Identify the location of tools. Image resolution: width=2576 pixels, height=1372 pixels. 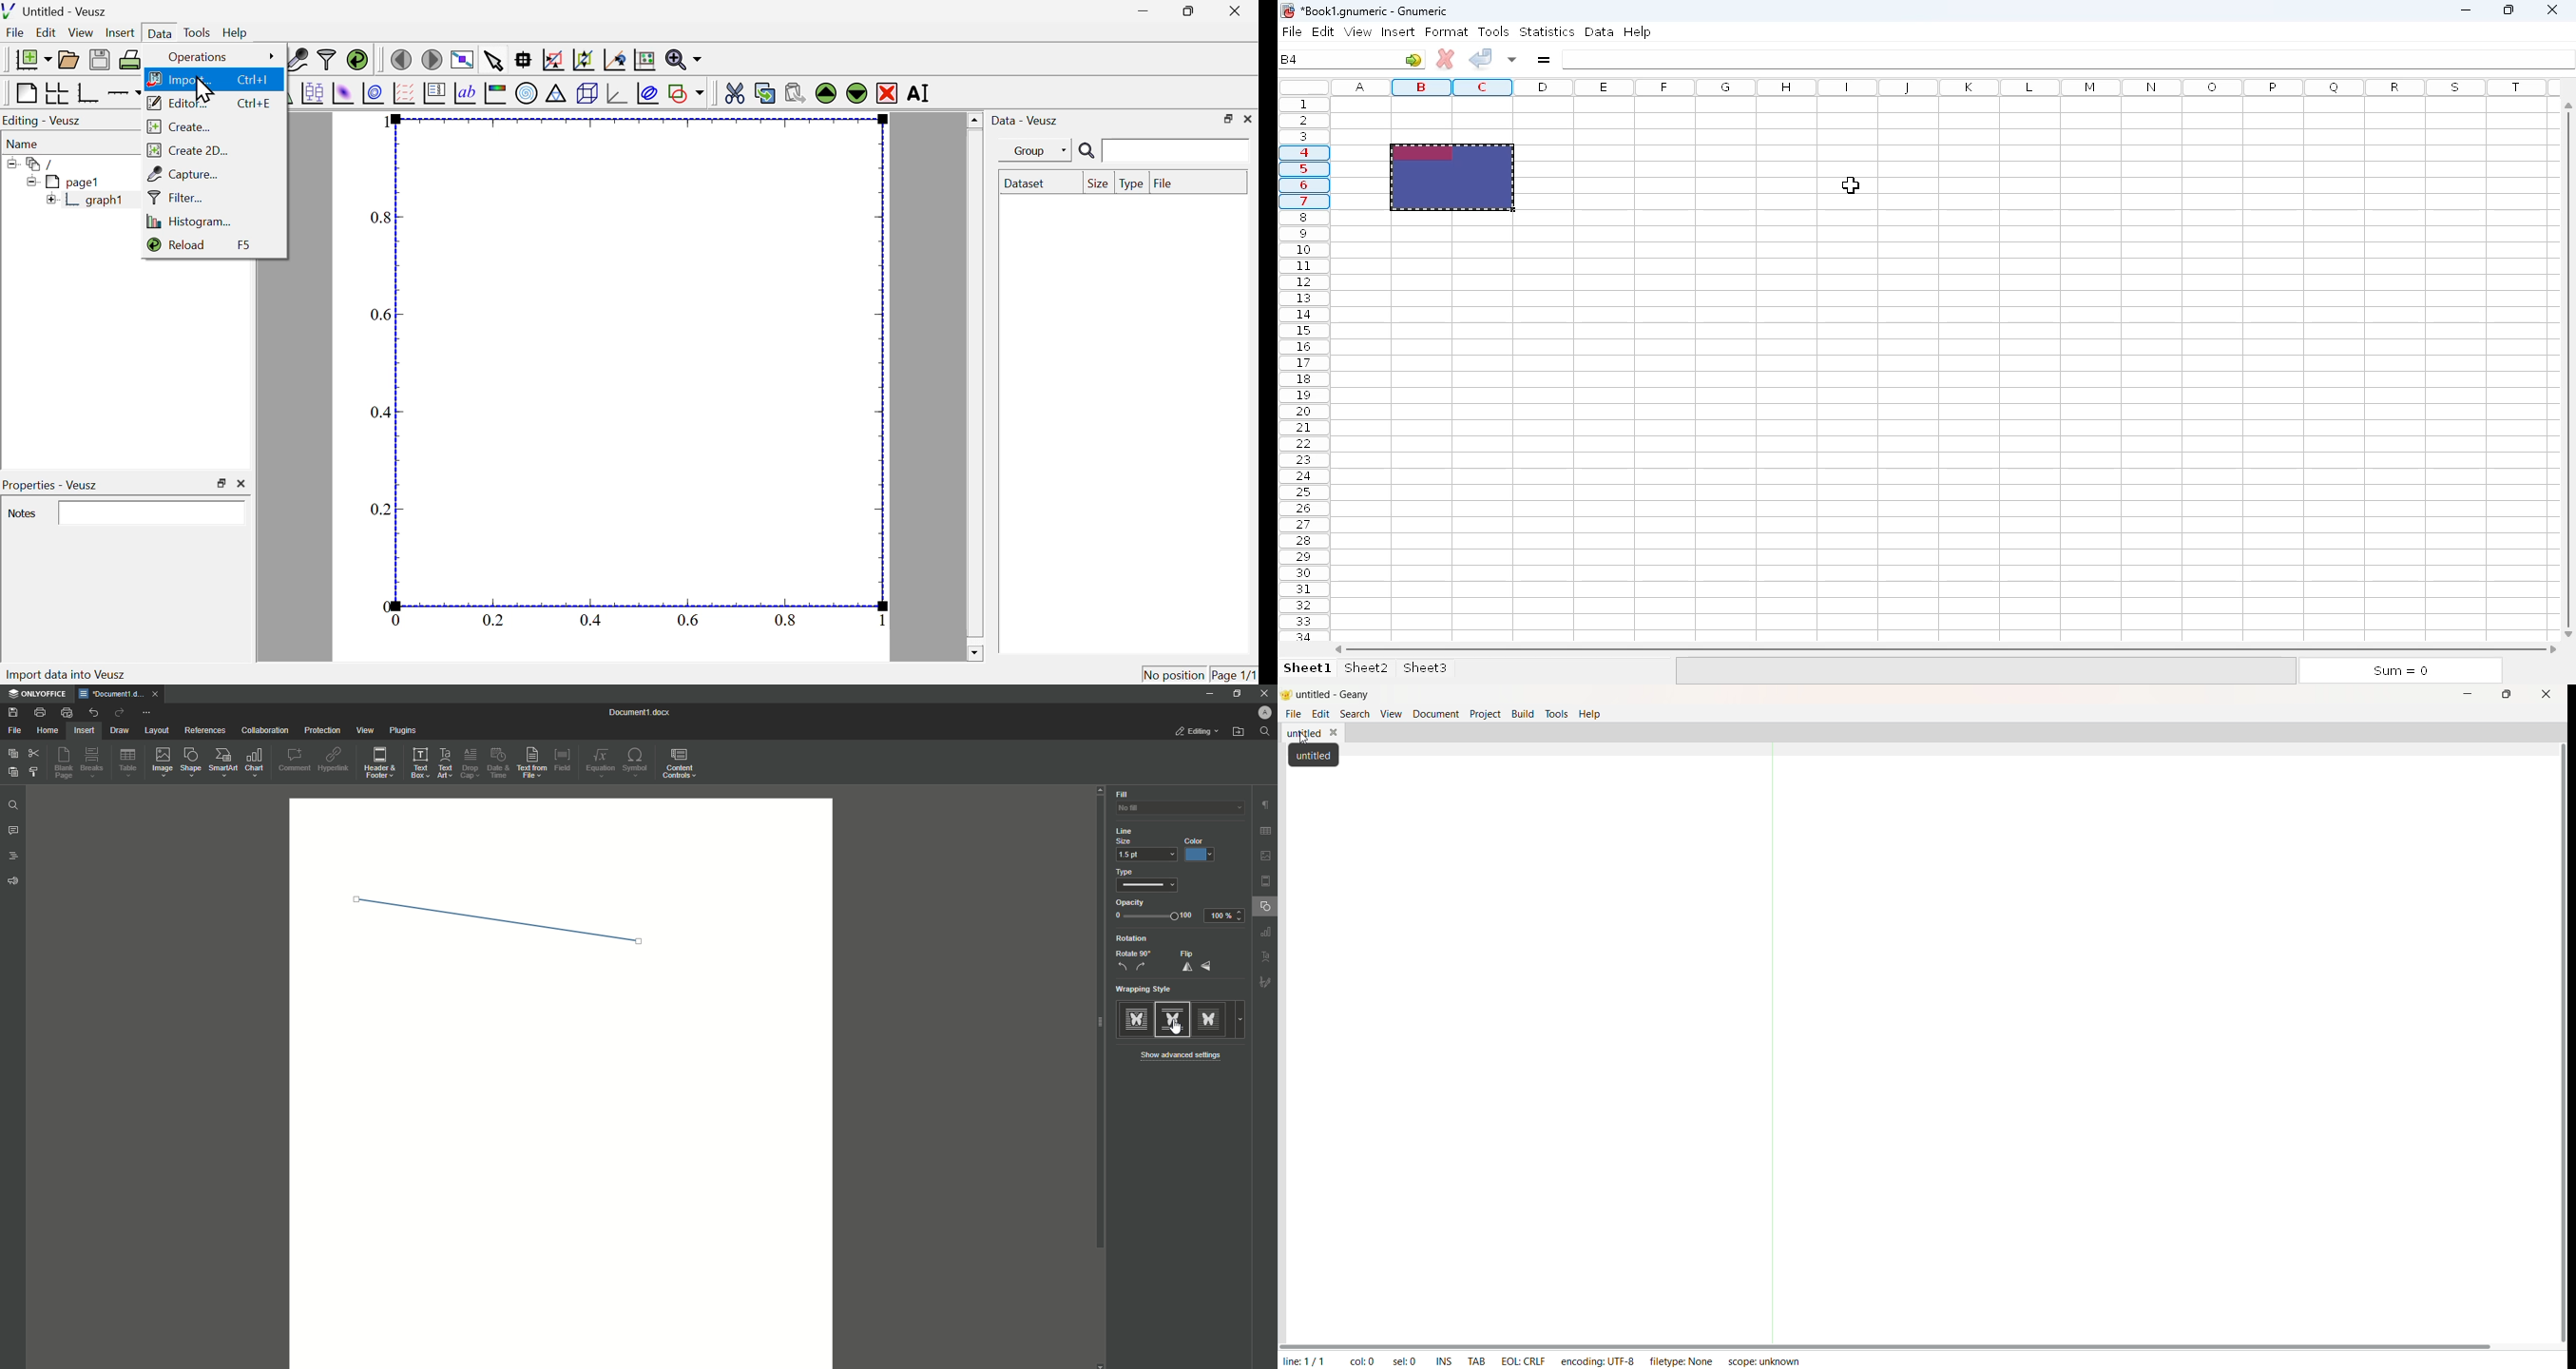
(1492, 31).